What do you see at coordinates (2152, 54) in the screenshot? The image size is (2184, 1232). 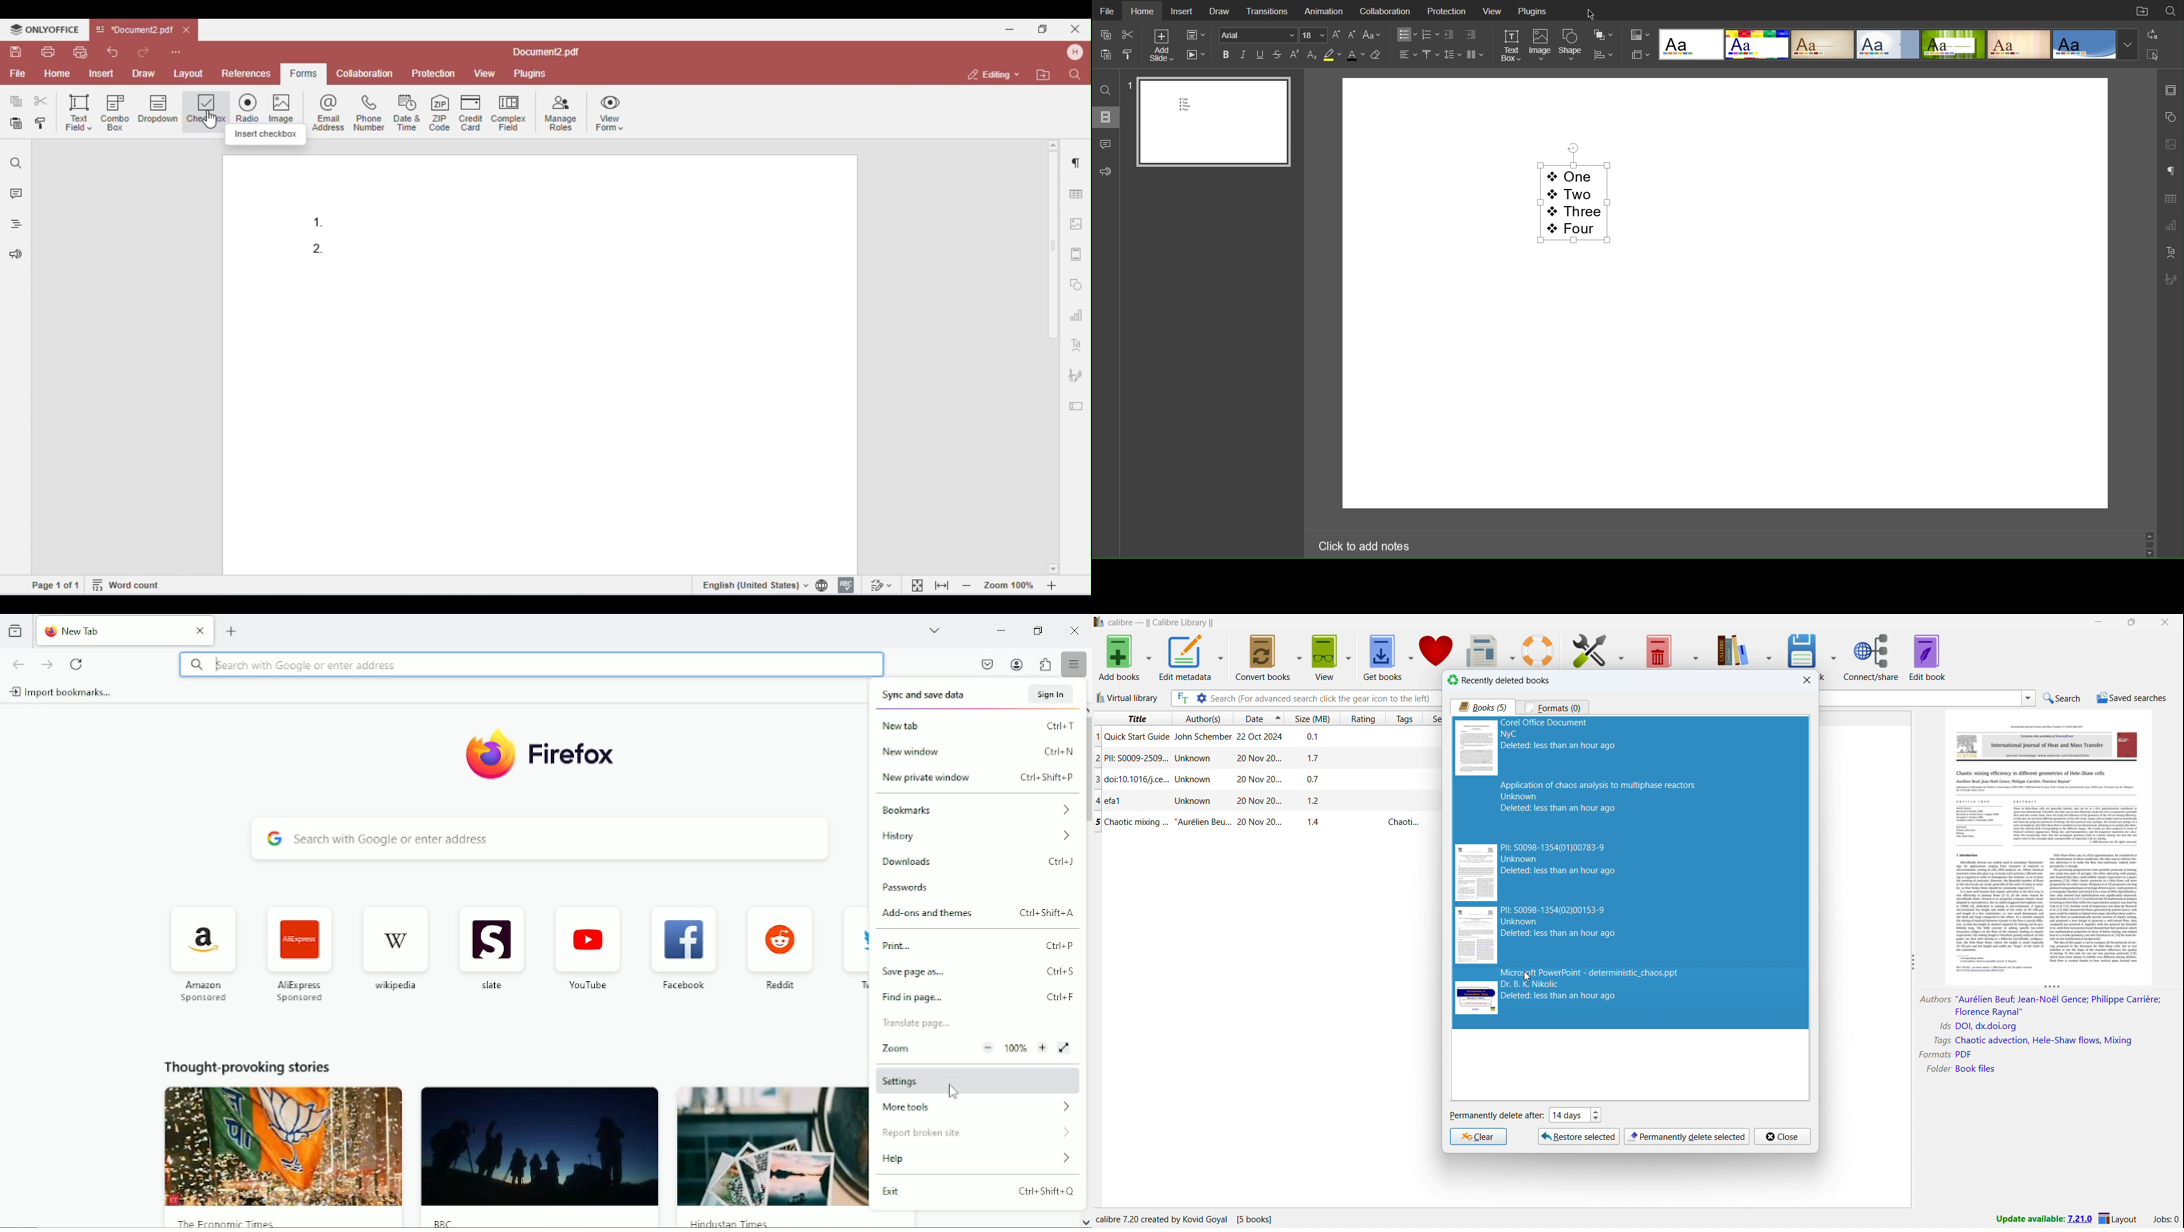 I see `Selection` at bounding box center [2152, 54].